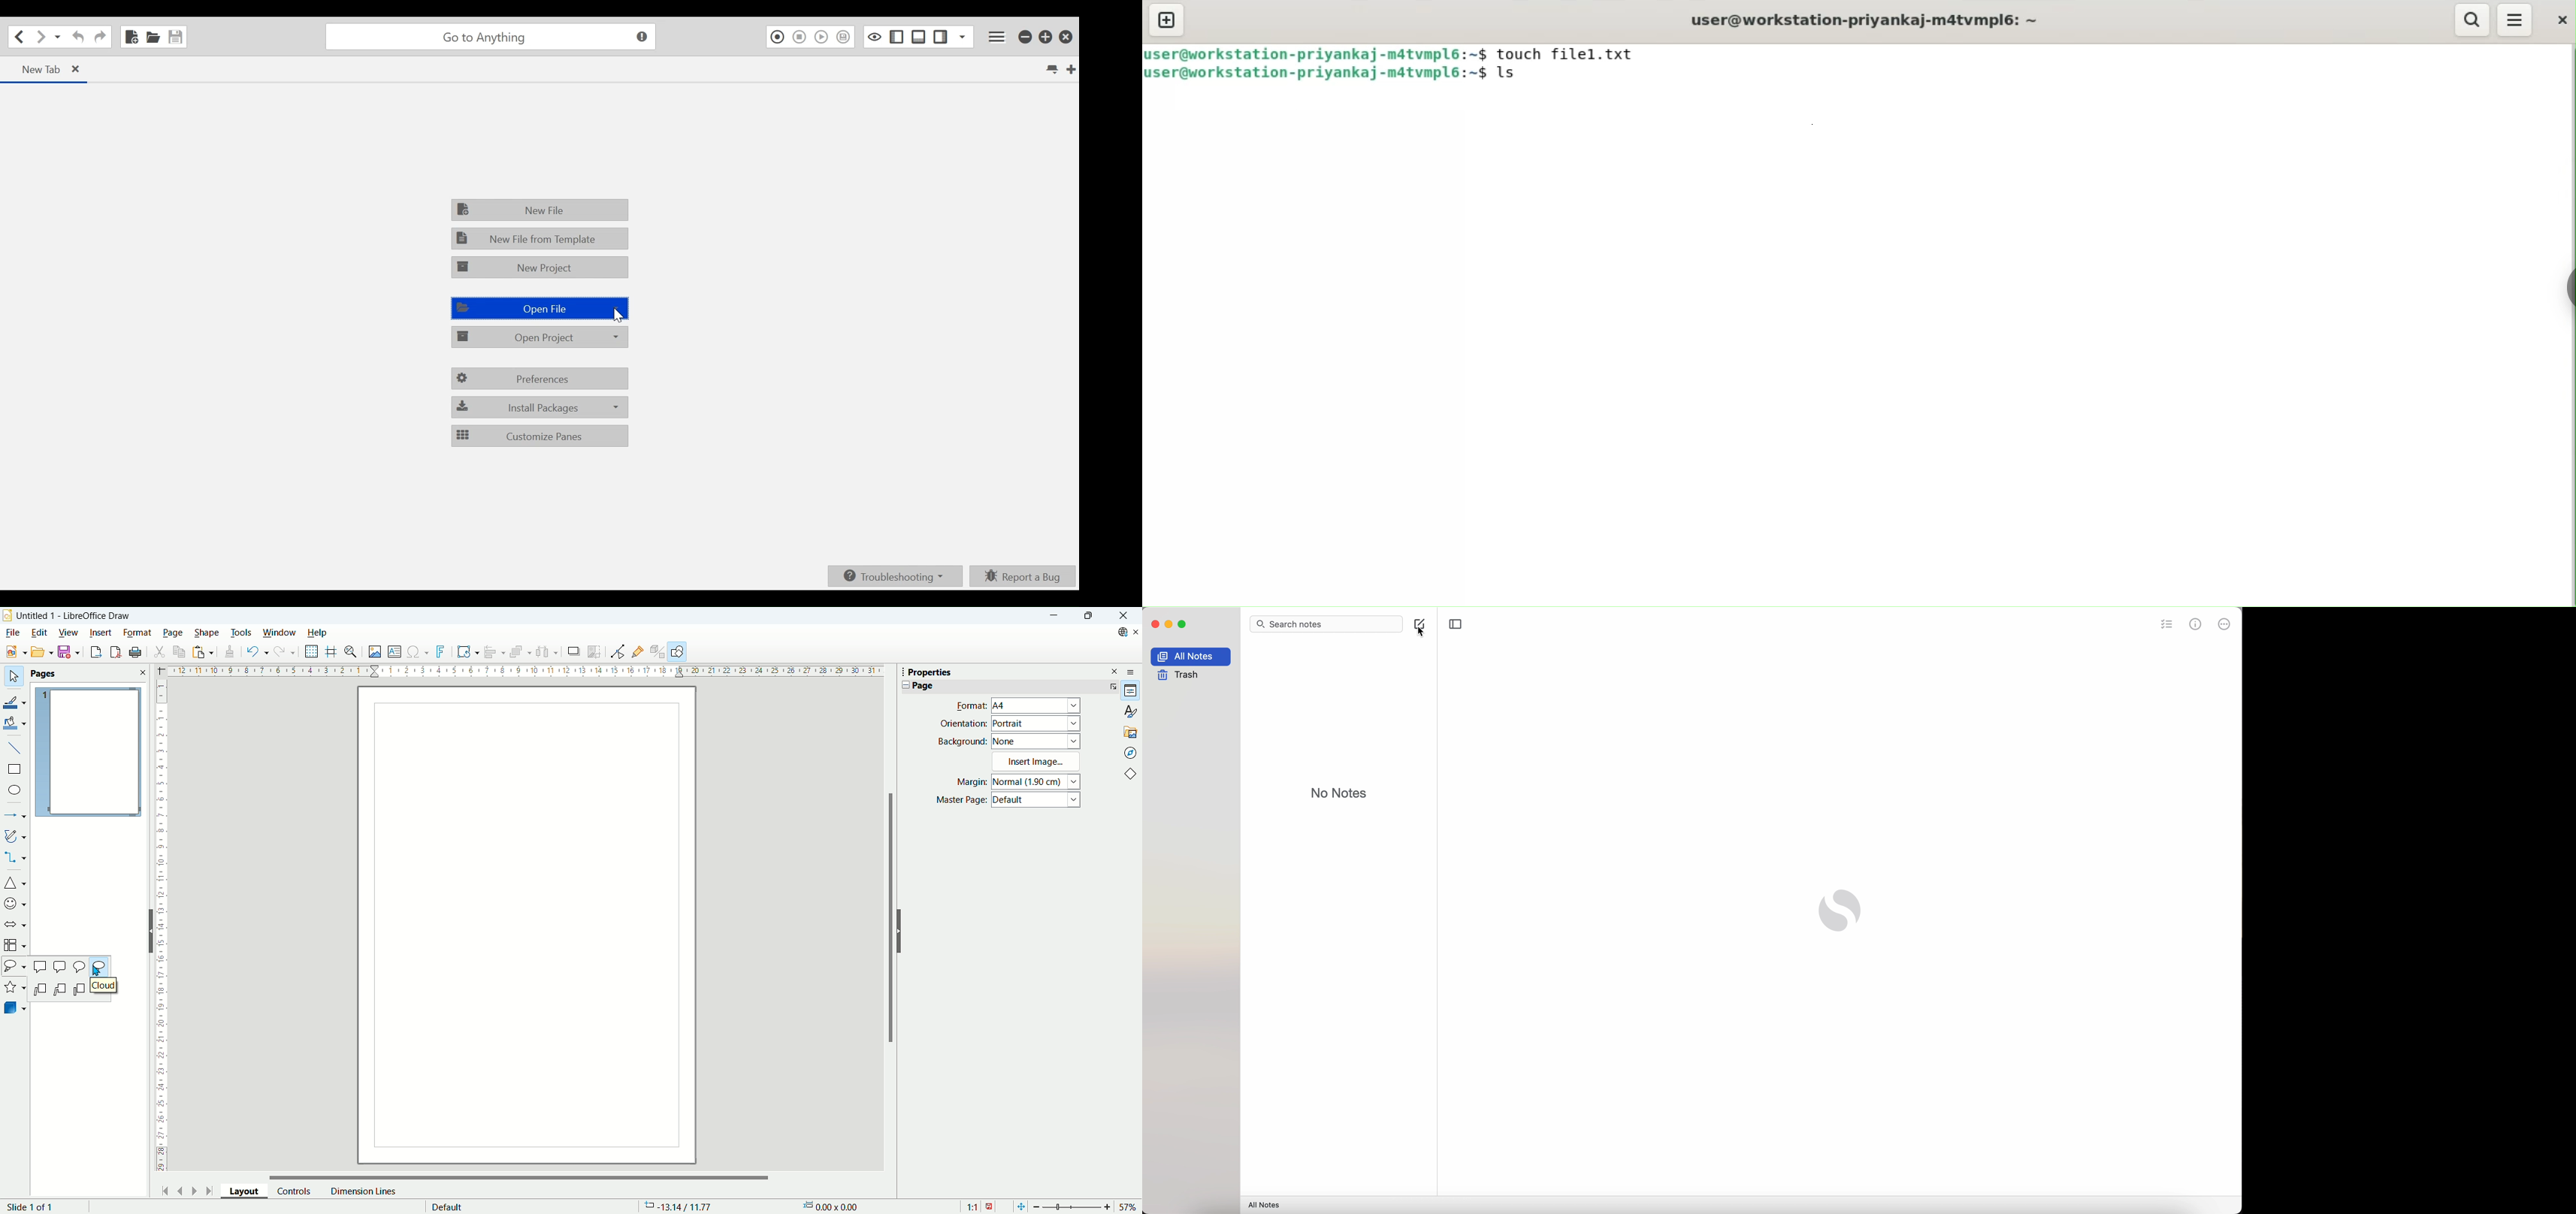  What do you see at coordinates (60, 967) in the screenshot?
I see `Rounded rectangular callout` at bounding box center [60, 967].